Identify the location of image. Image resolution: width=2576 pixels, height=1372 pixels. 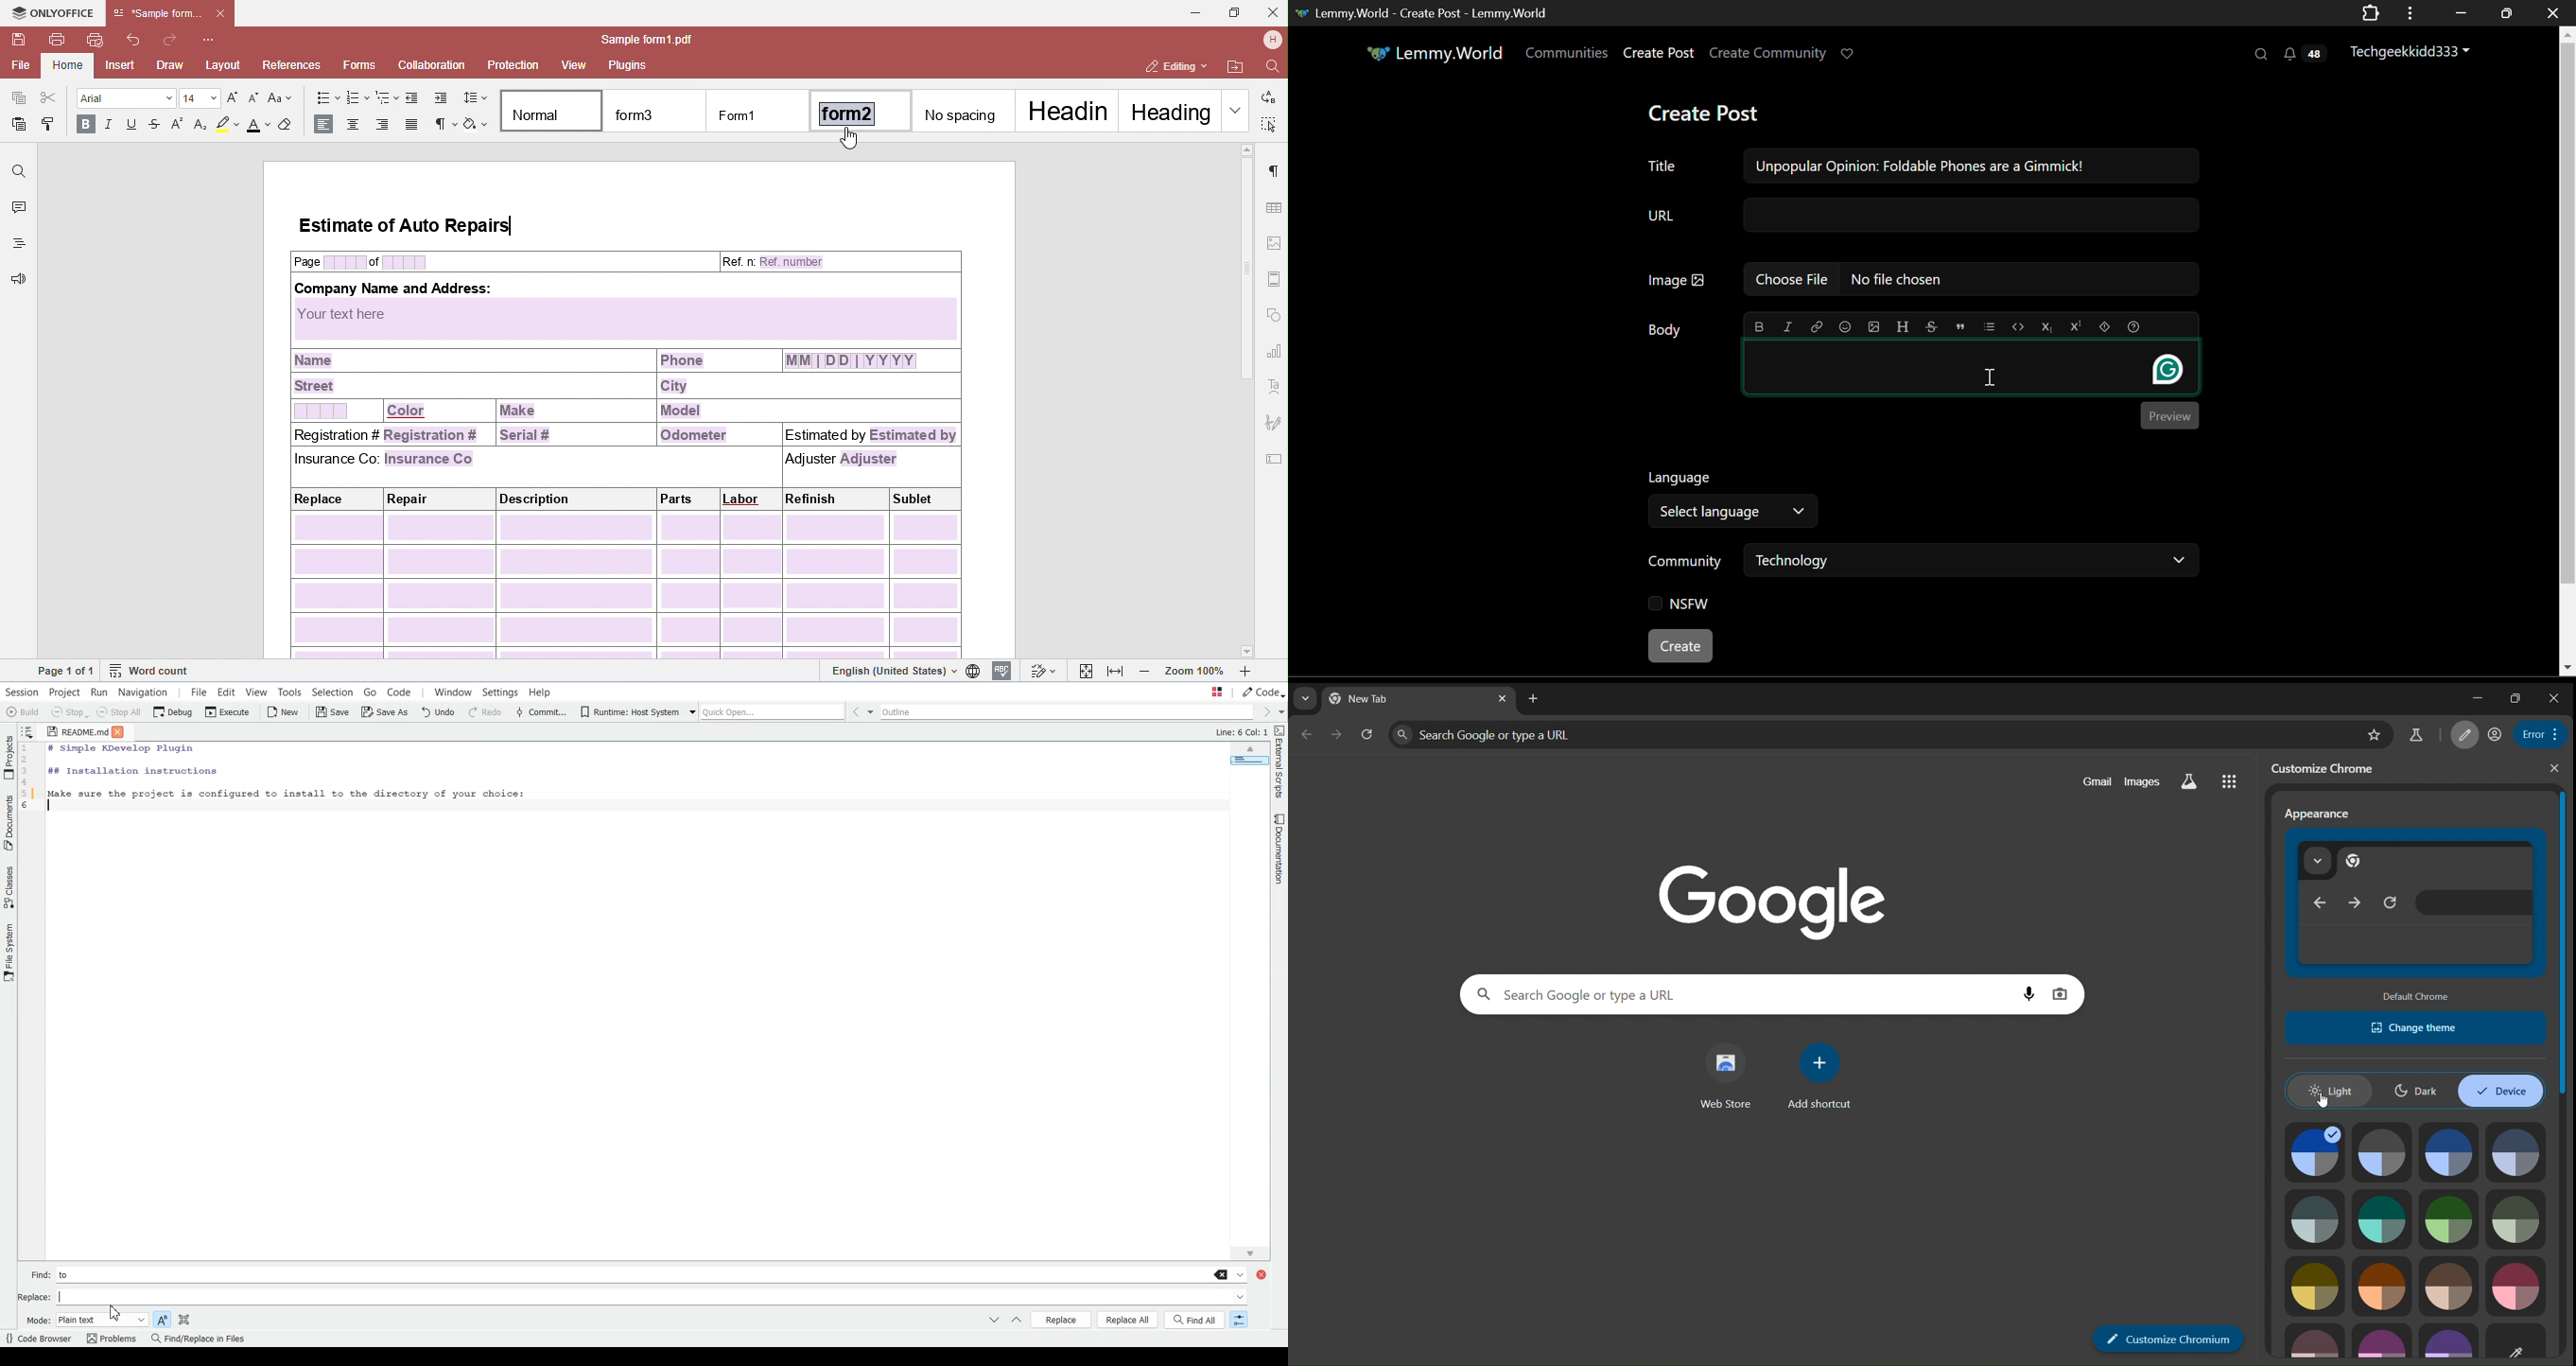
(2518, 1151).